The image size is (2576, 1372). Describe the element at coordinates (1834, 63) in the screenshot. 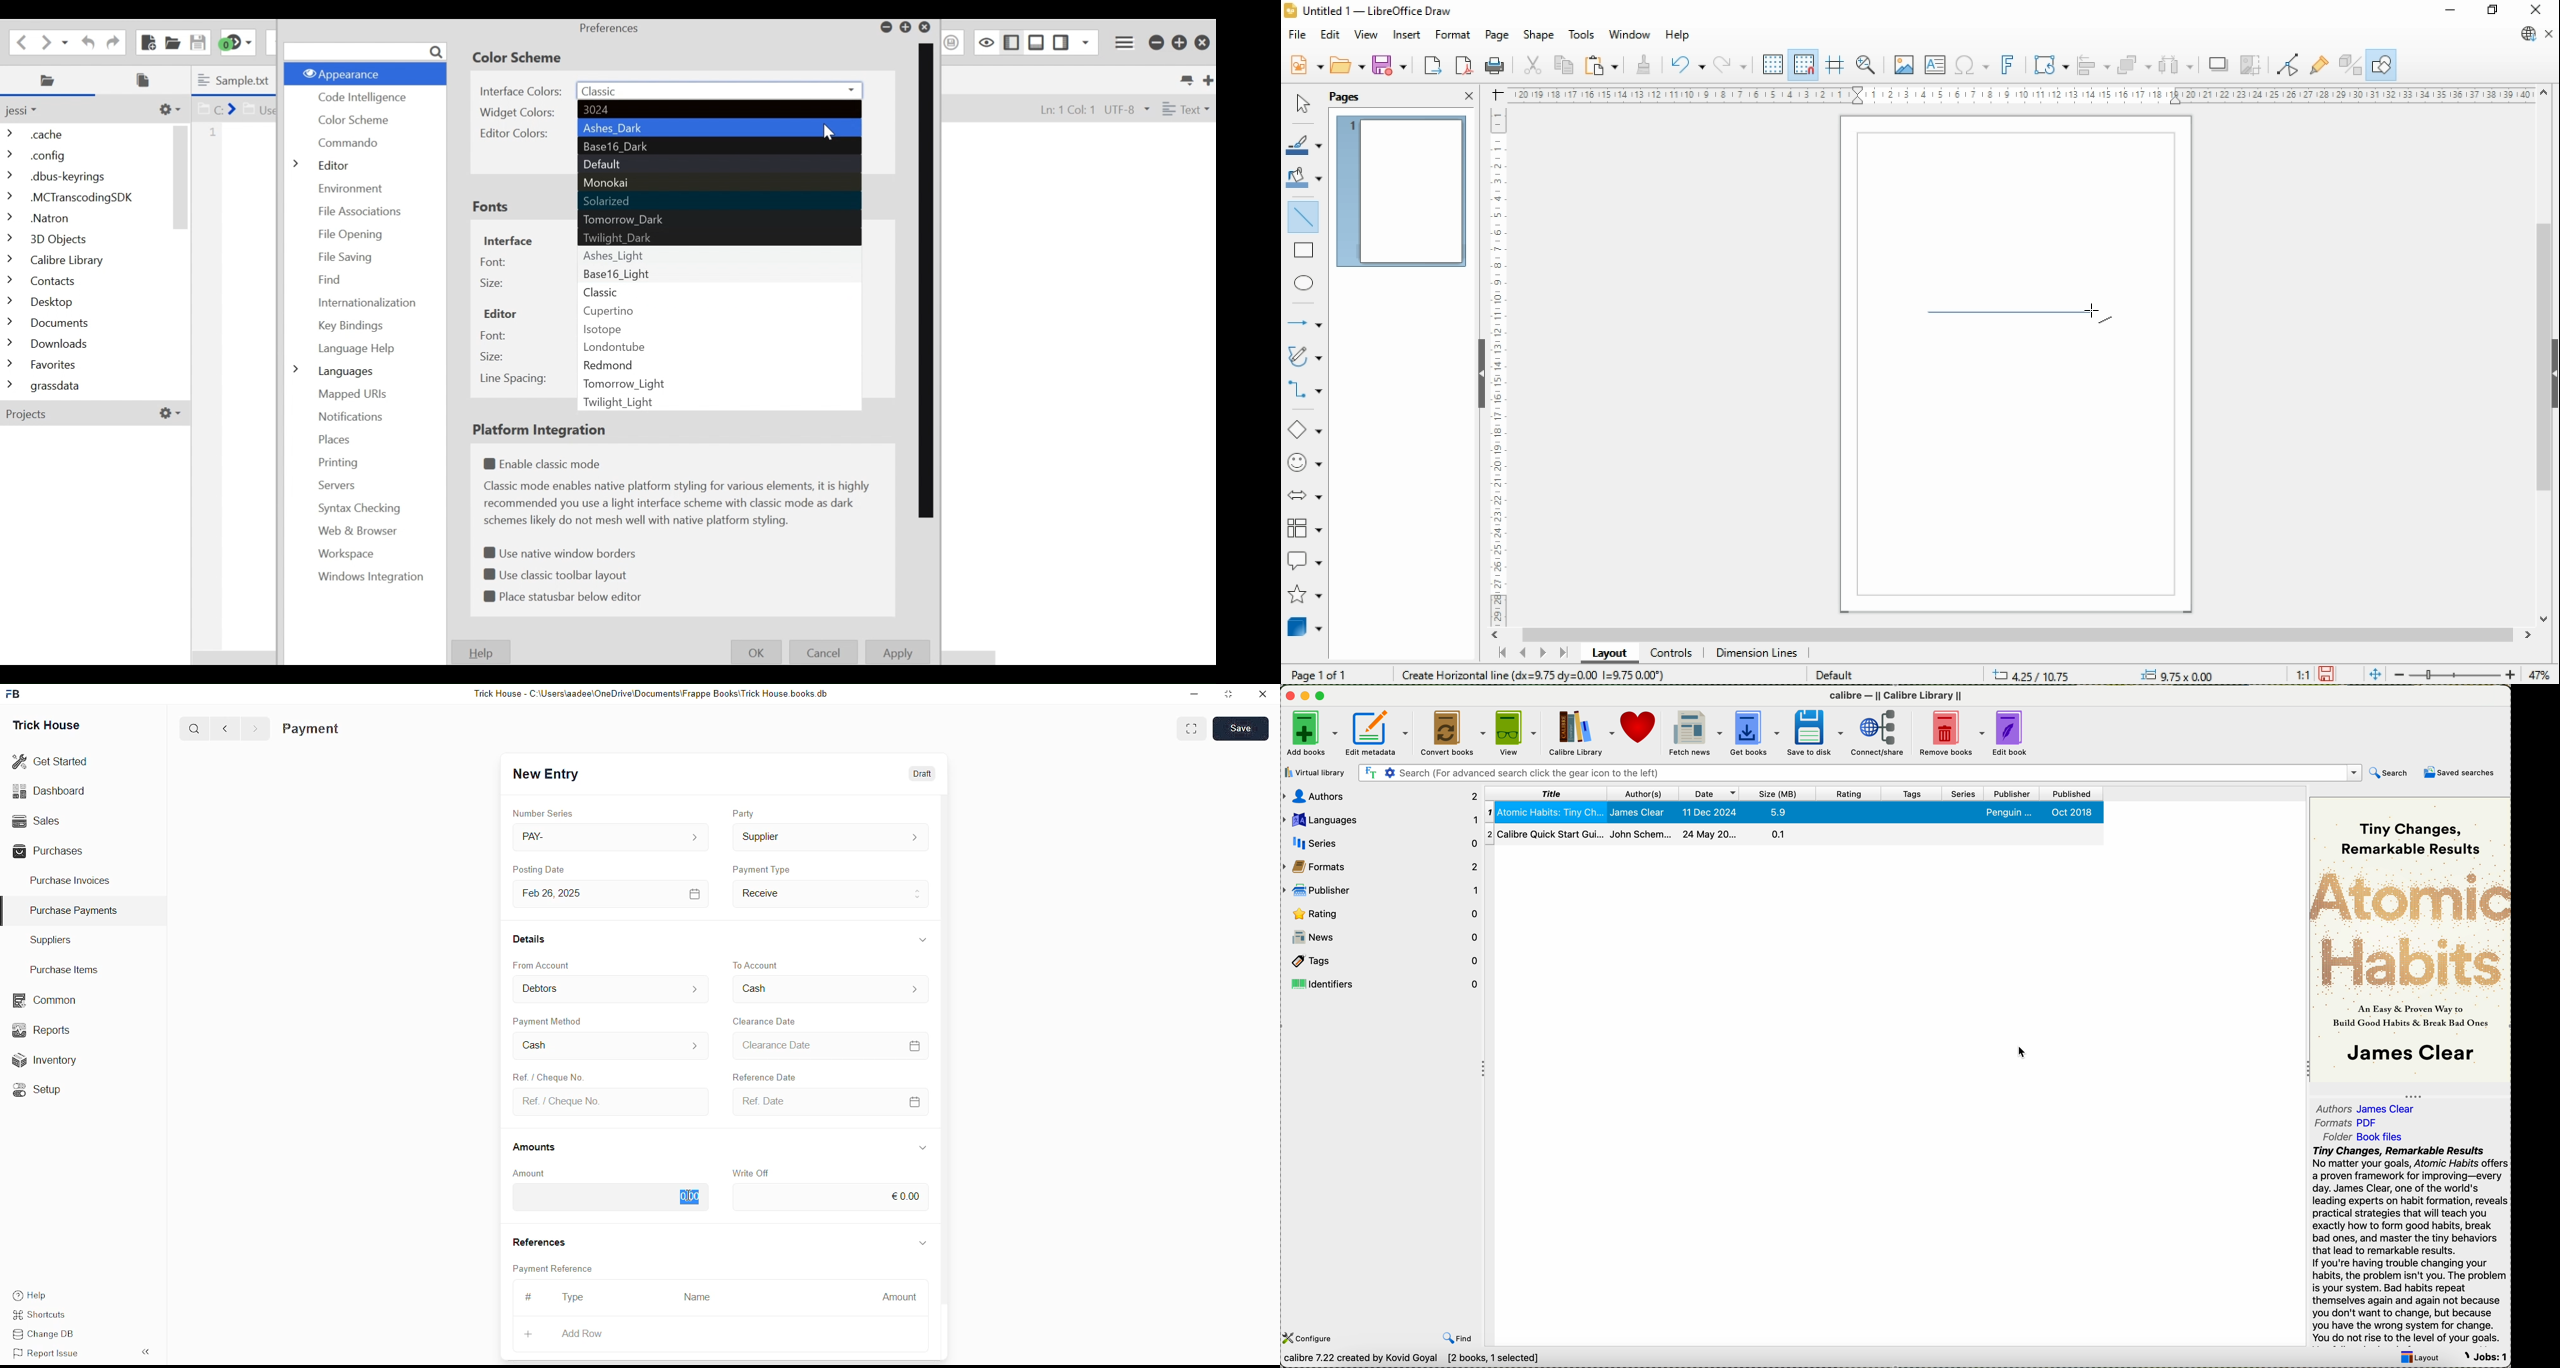

I see `helplines while moving` at that location.